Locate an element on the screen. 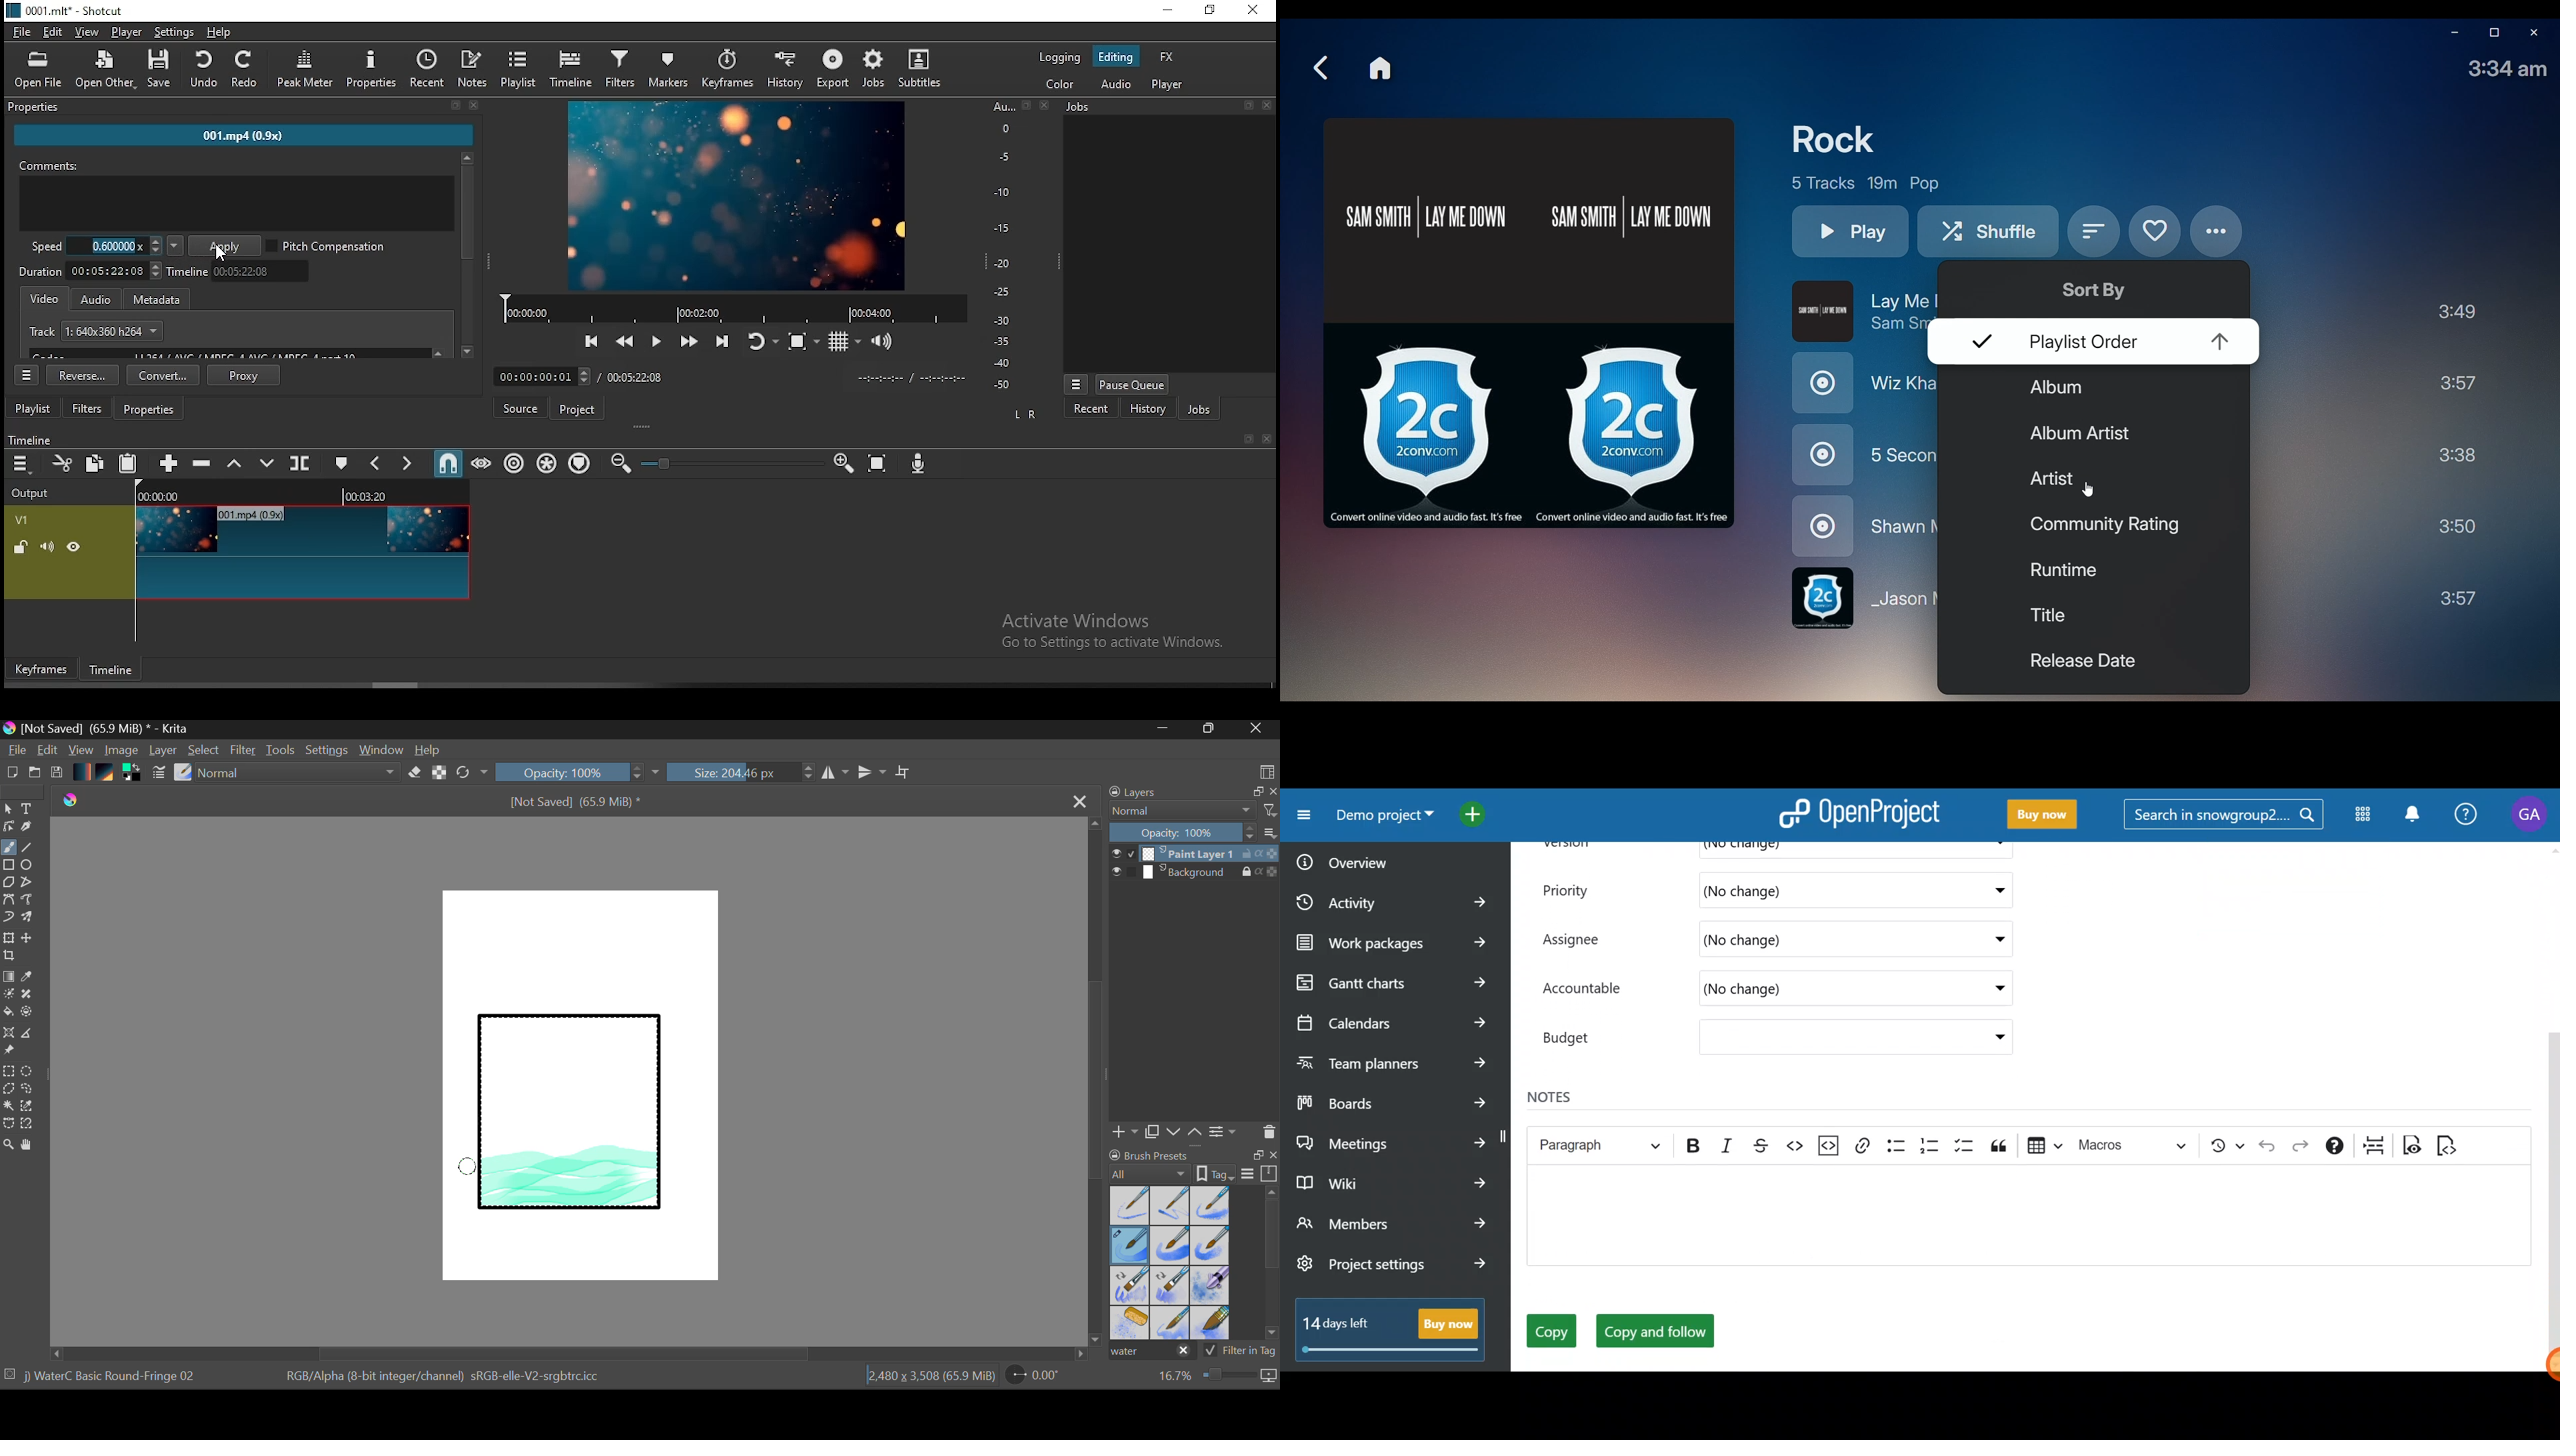 Image resolution: width=2576 pixels, height=1456 pixels. snap is located at coordinates (450, 463).